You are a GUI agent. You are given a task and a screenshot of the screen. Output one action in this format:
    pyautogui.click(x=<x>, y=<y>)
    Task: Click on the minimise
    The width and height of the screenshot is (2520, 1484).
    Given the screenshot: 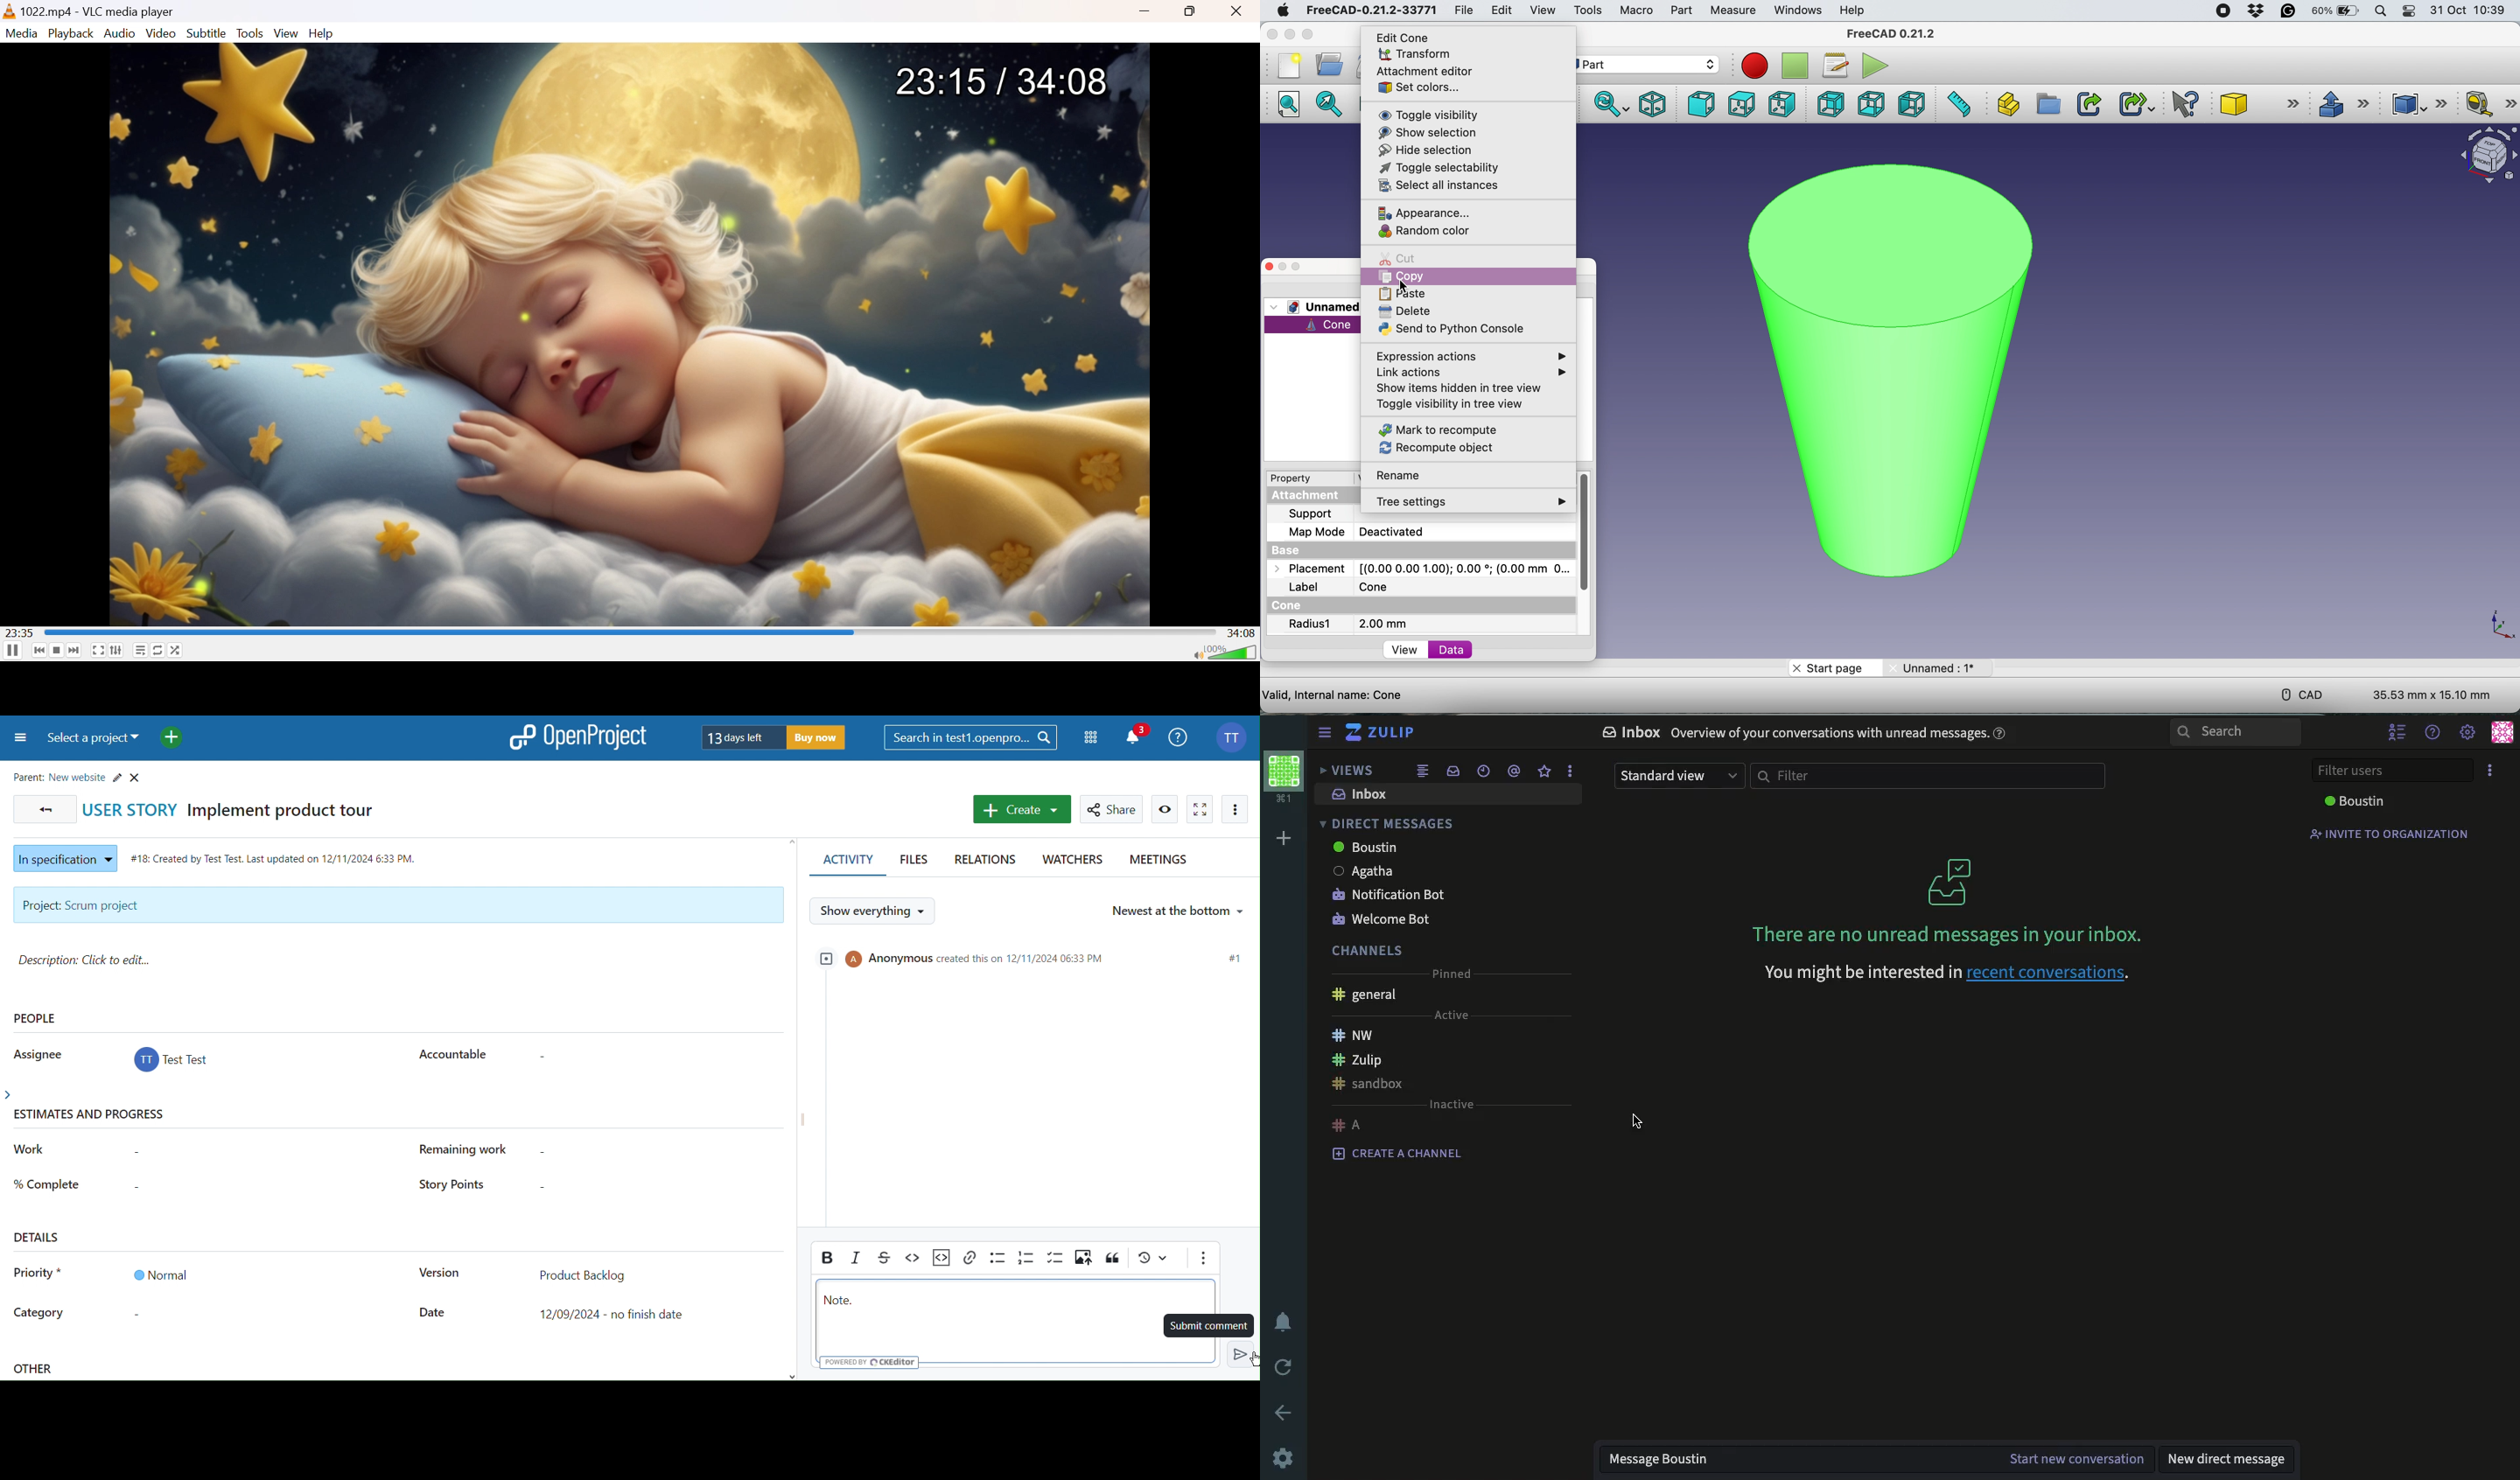 What is the action you would take?
    pyautogui.click(x=1289, y=33)
    